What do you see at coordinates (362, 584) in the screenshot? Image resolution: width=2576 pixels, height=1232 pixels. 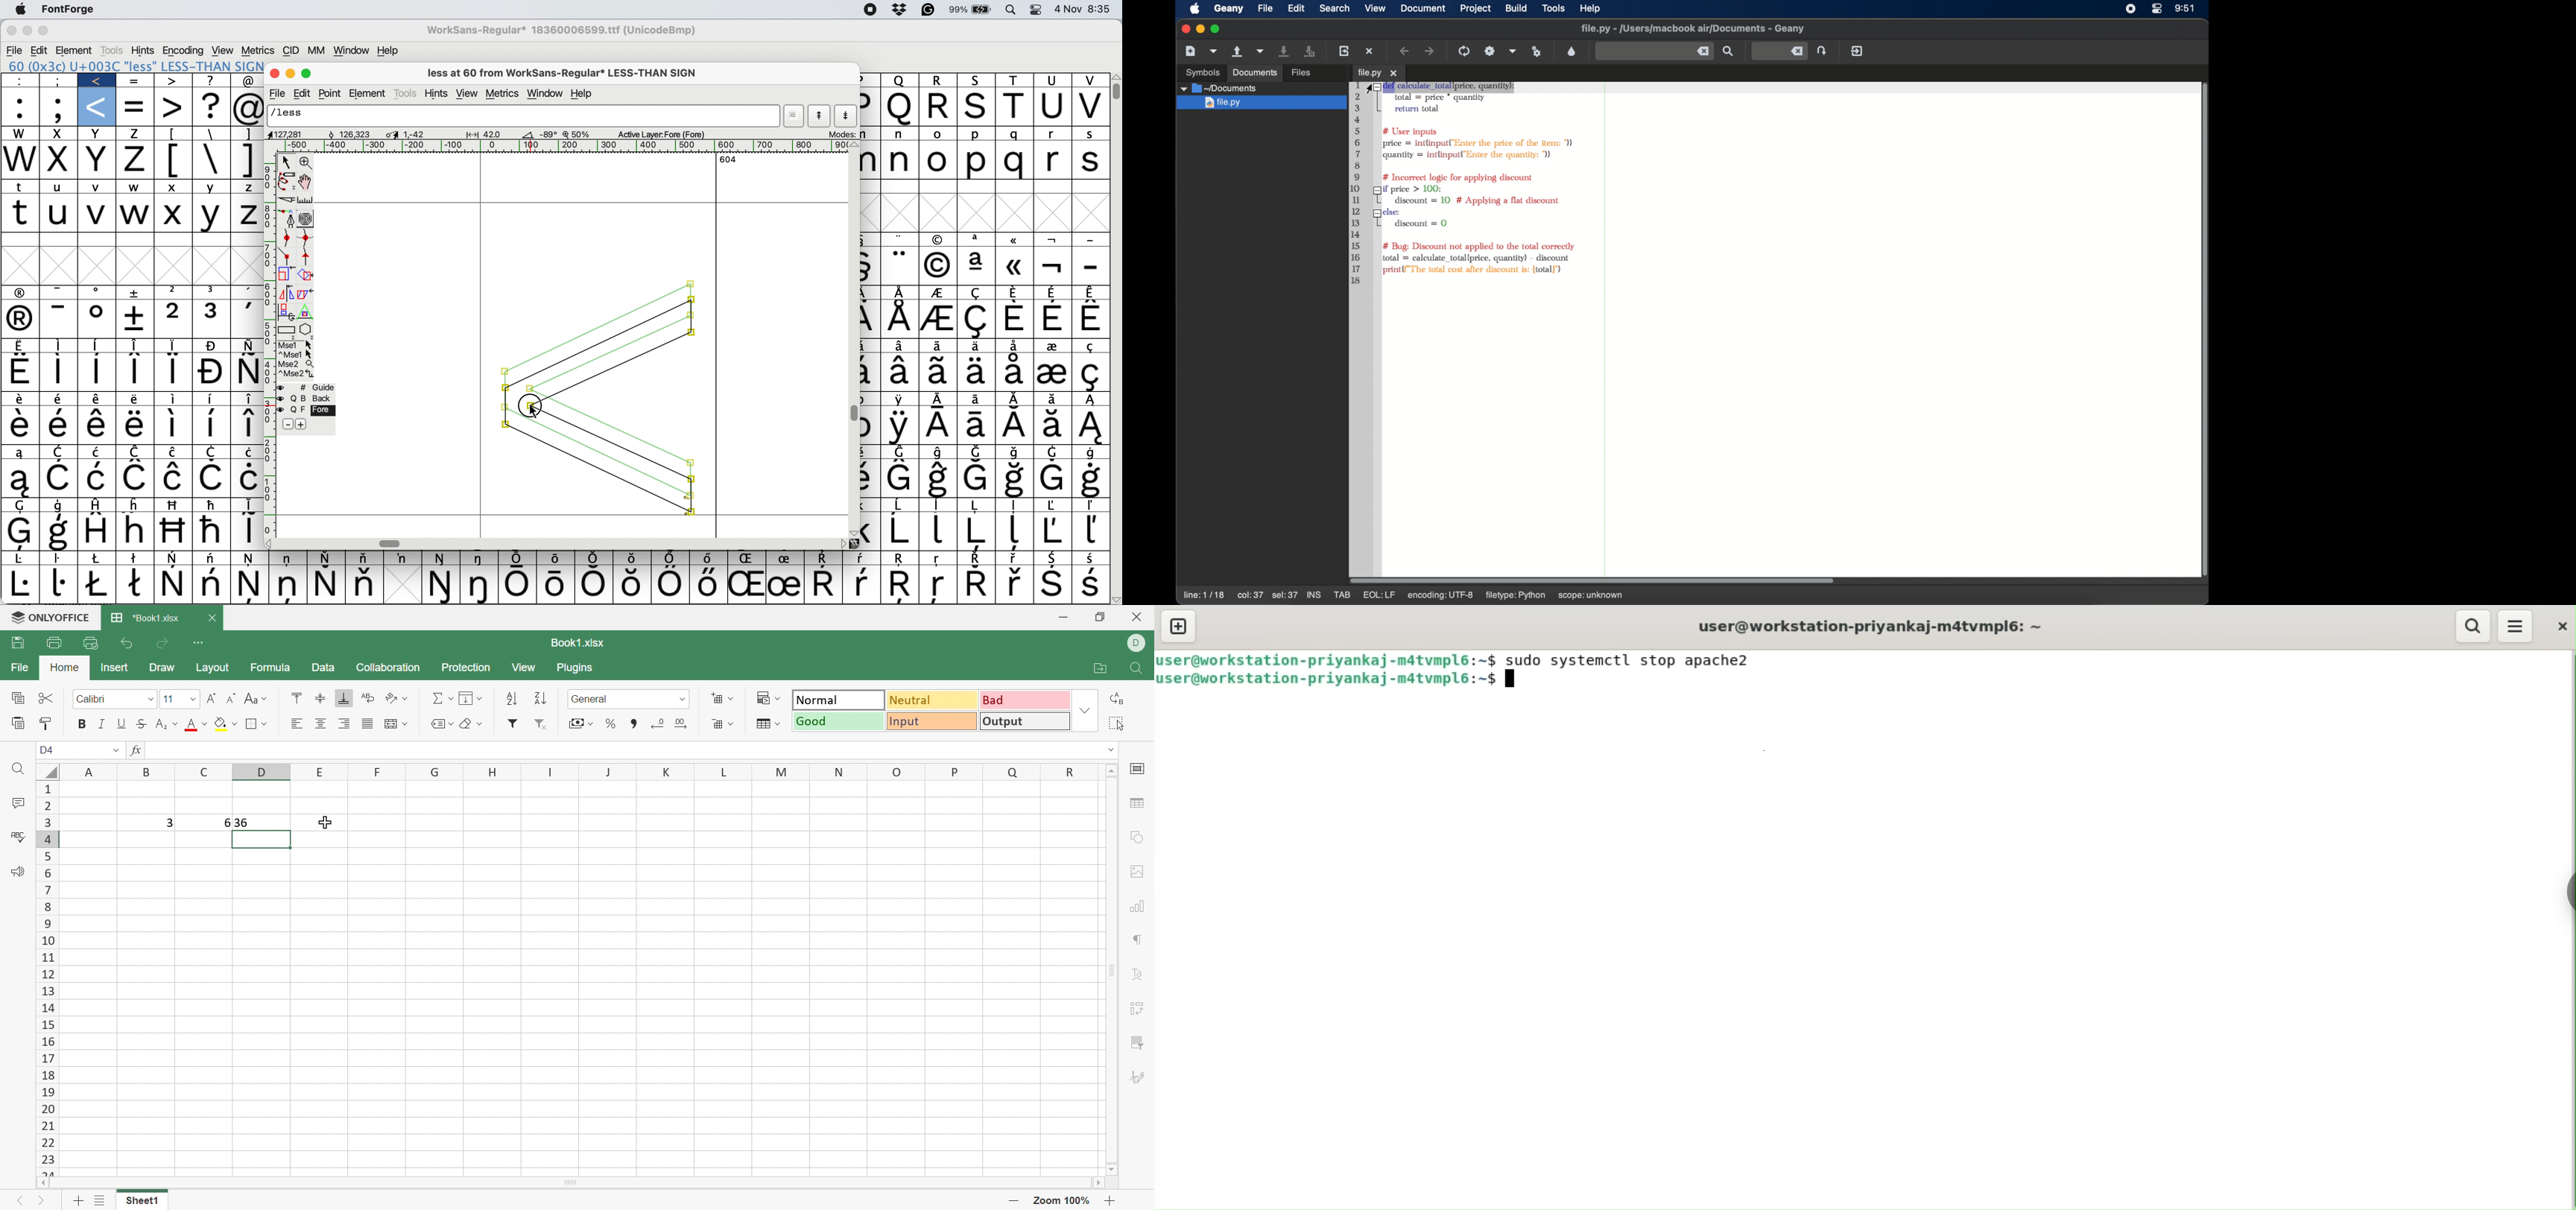 I see `Symbol` at bounding box center [362, 584].